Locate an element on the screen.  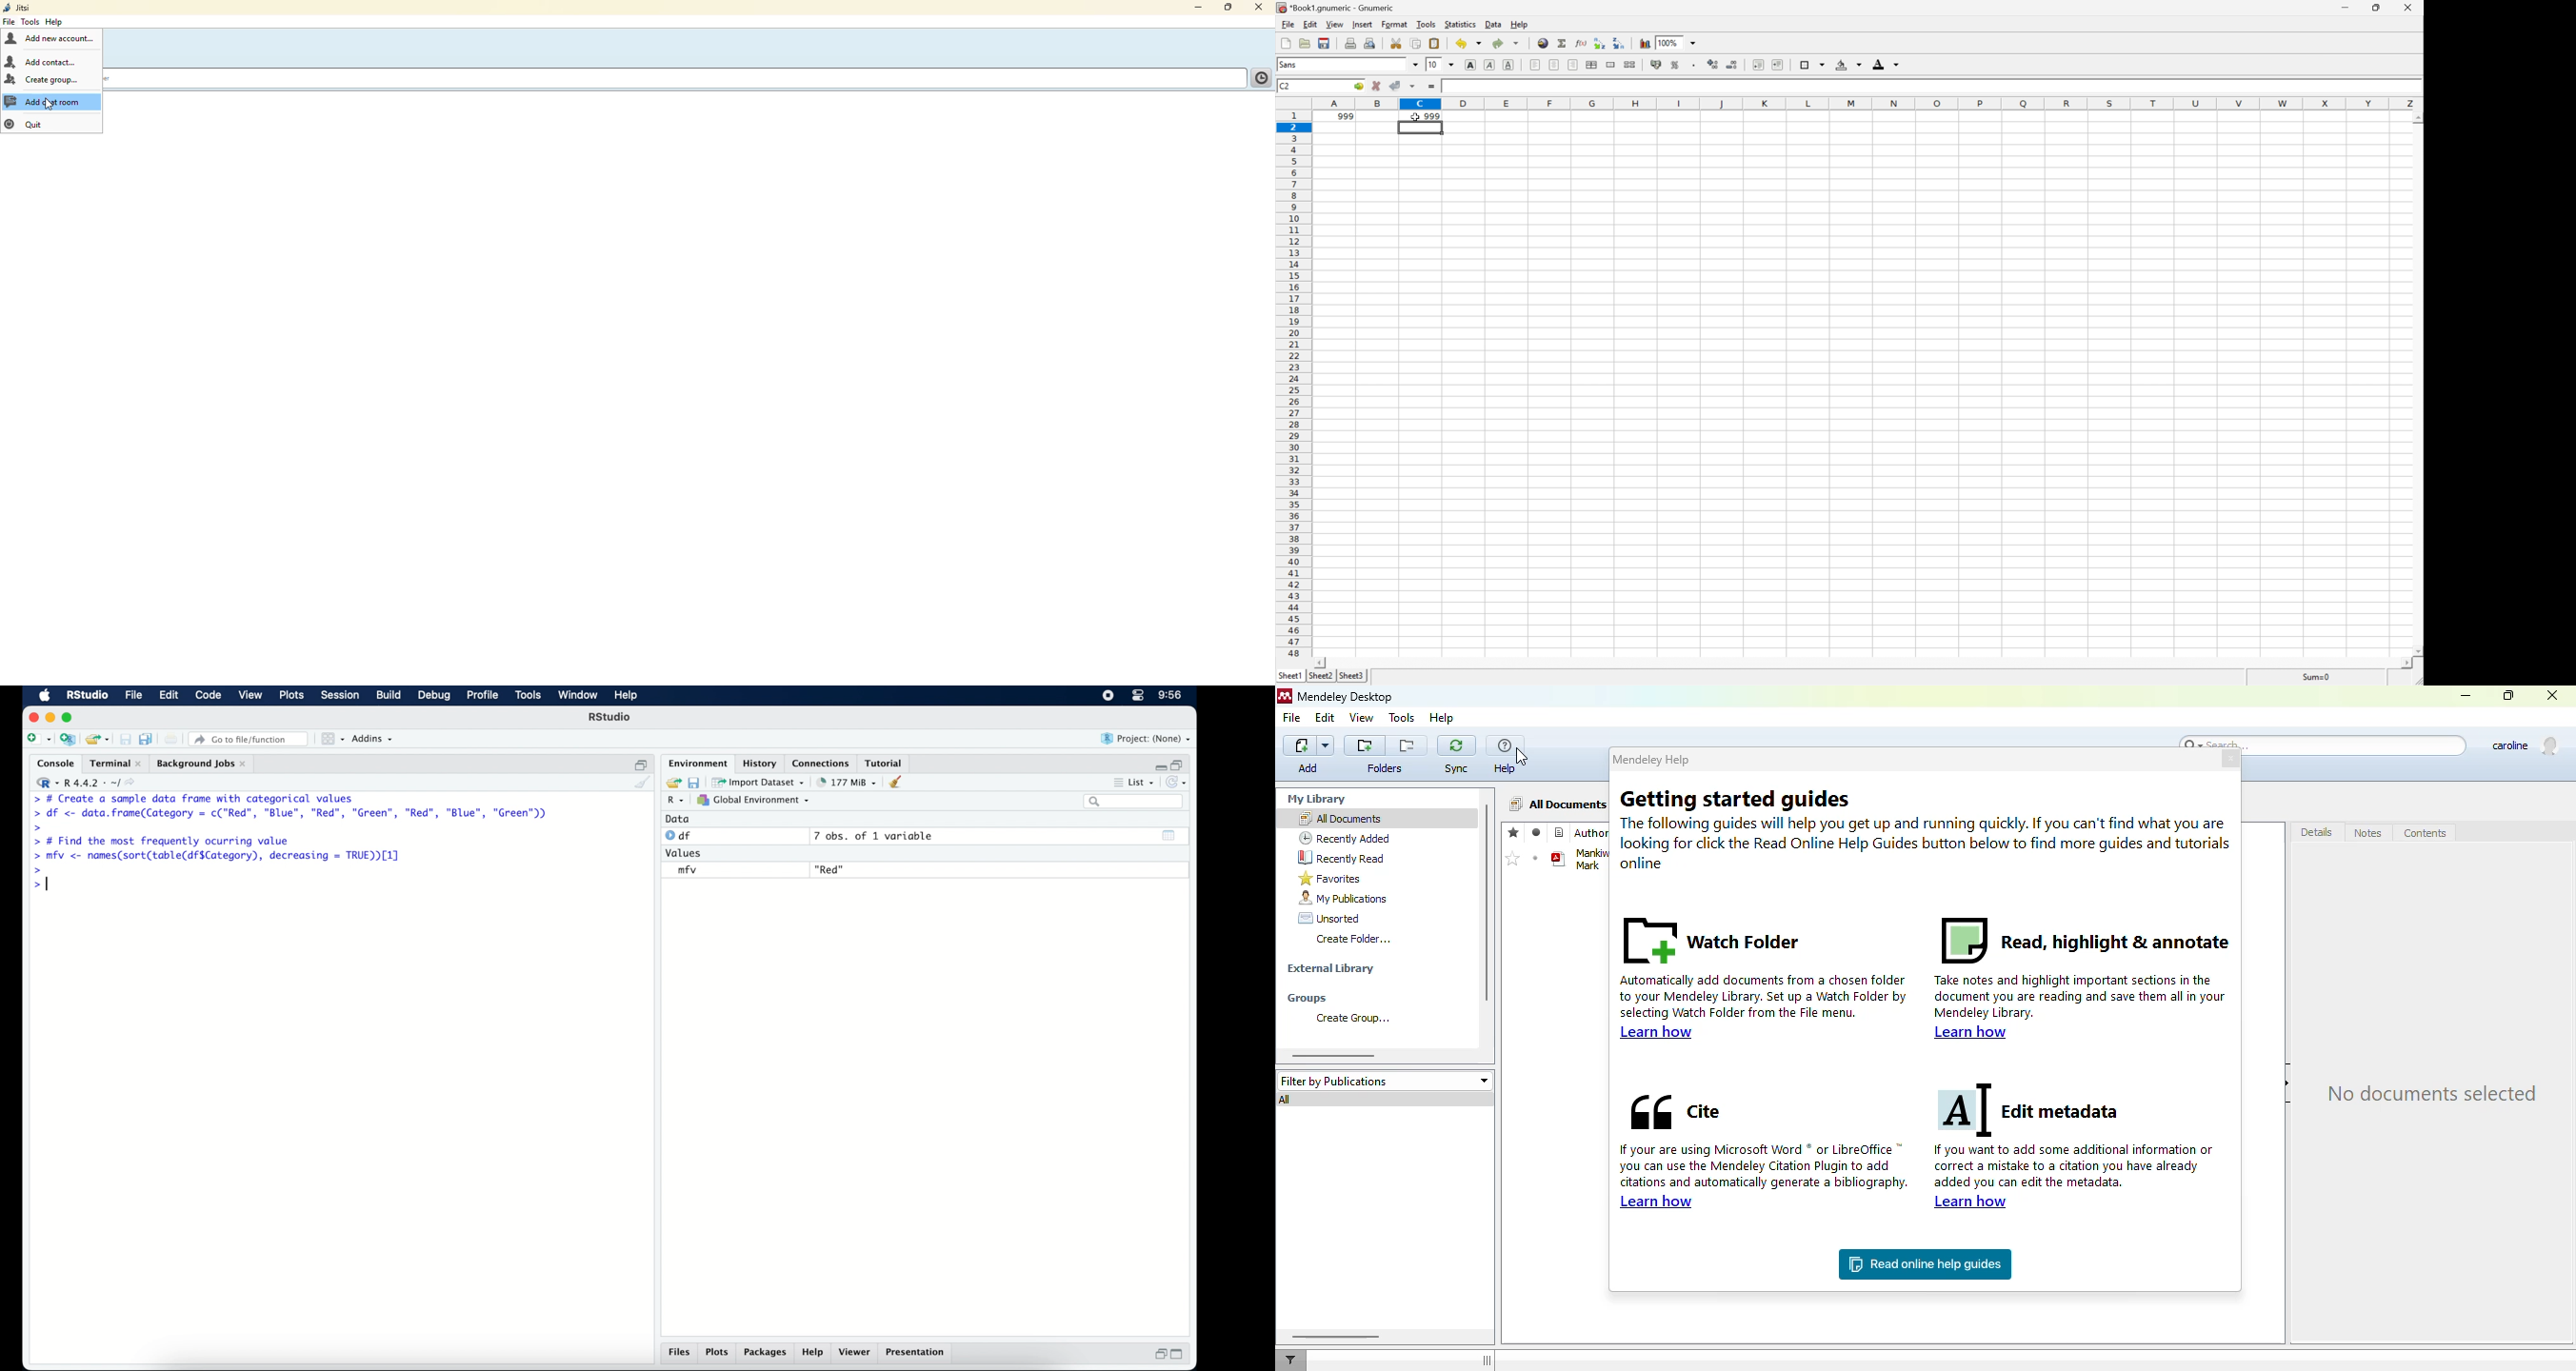
macOS  is located at coordinates (44, 696).